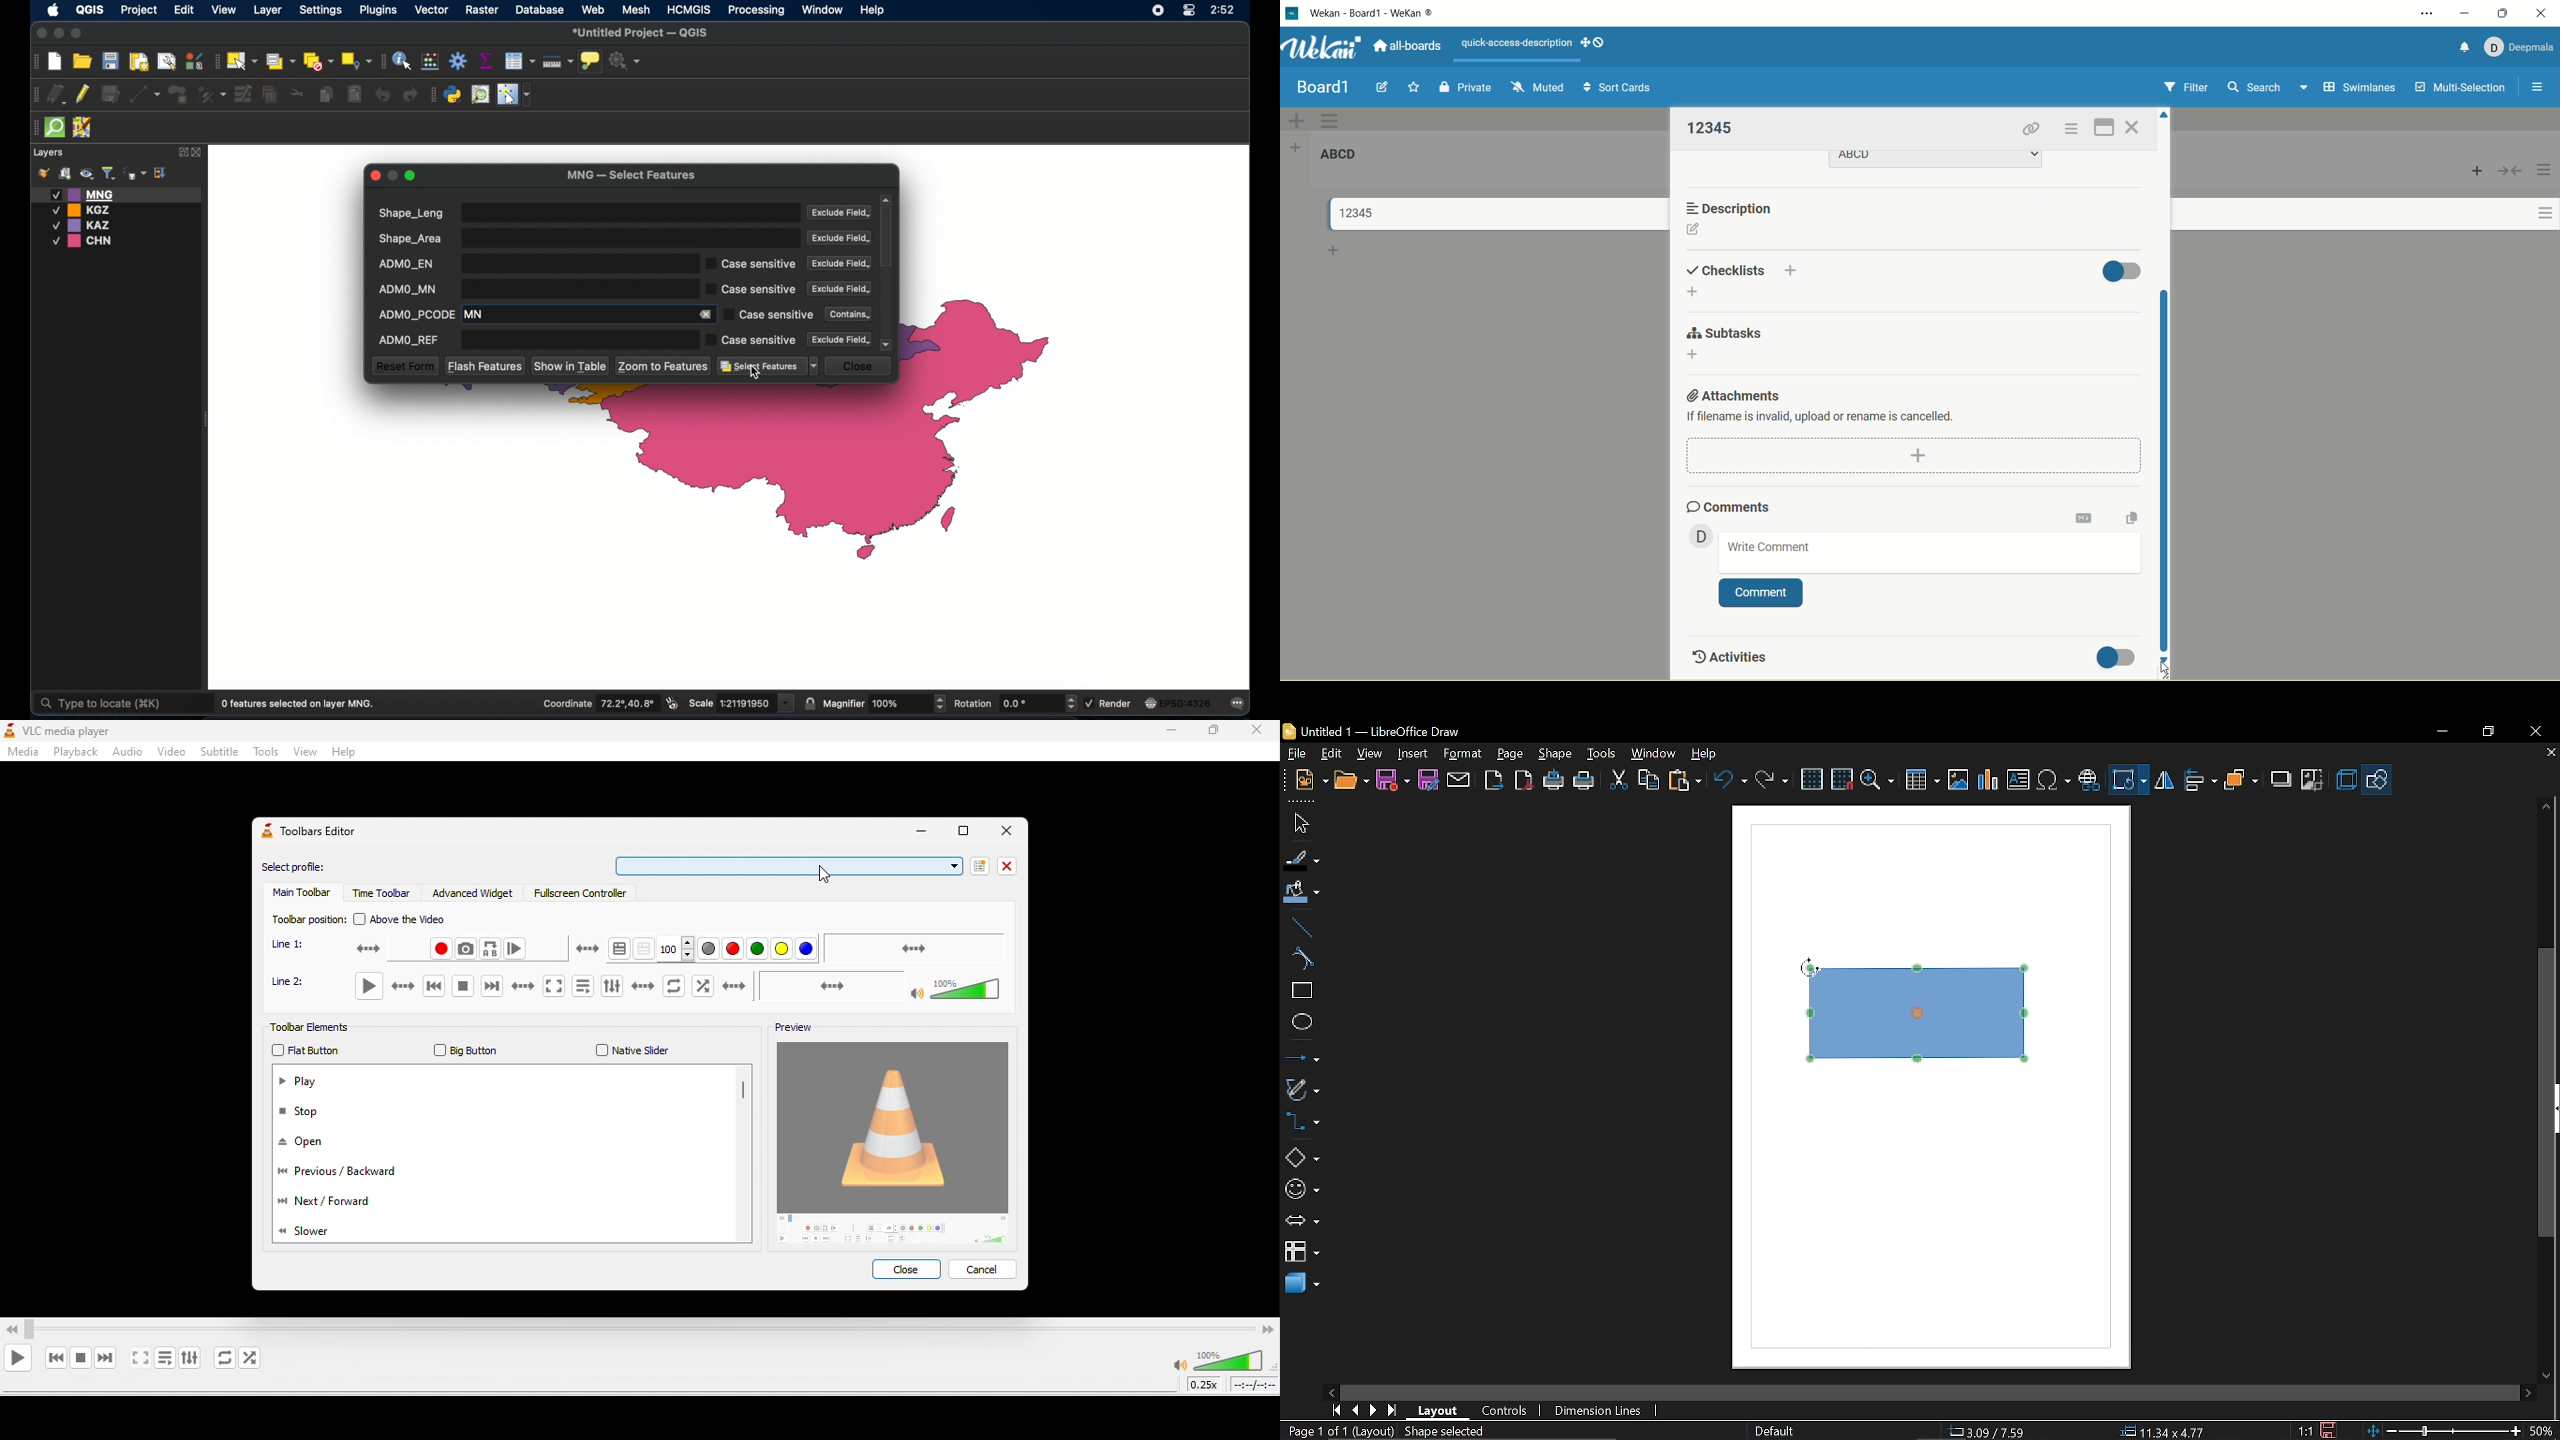 Image resolution: width=2576 pixels, height=1456 pixels. I want to click on text, so click(1823, 418).